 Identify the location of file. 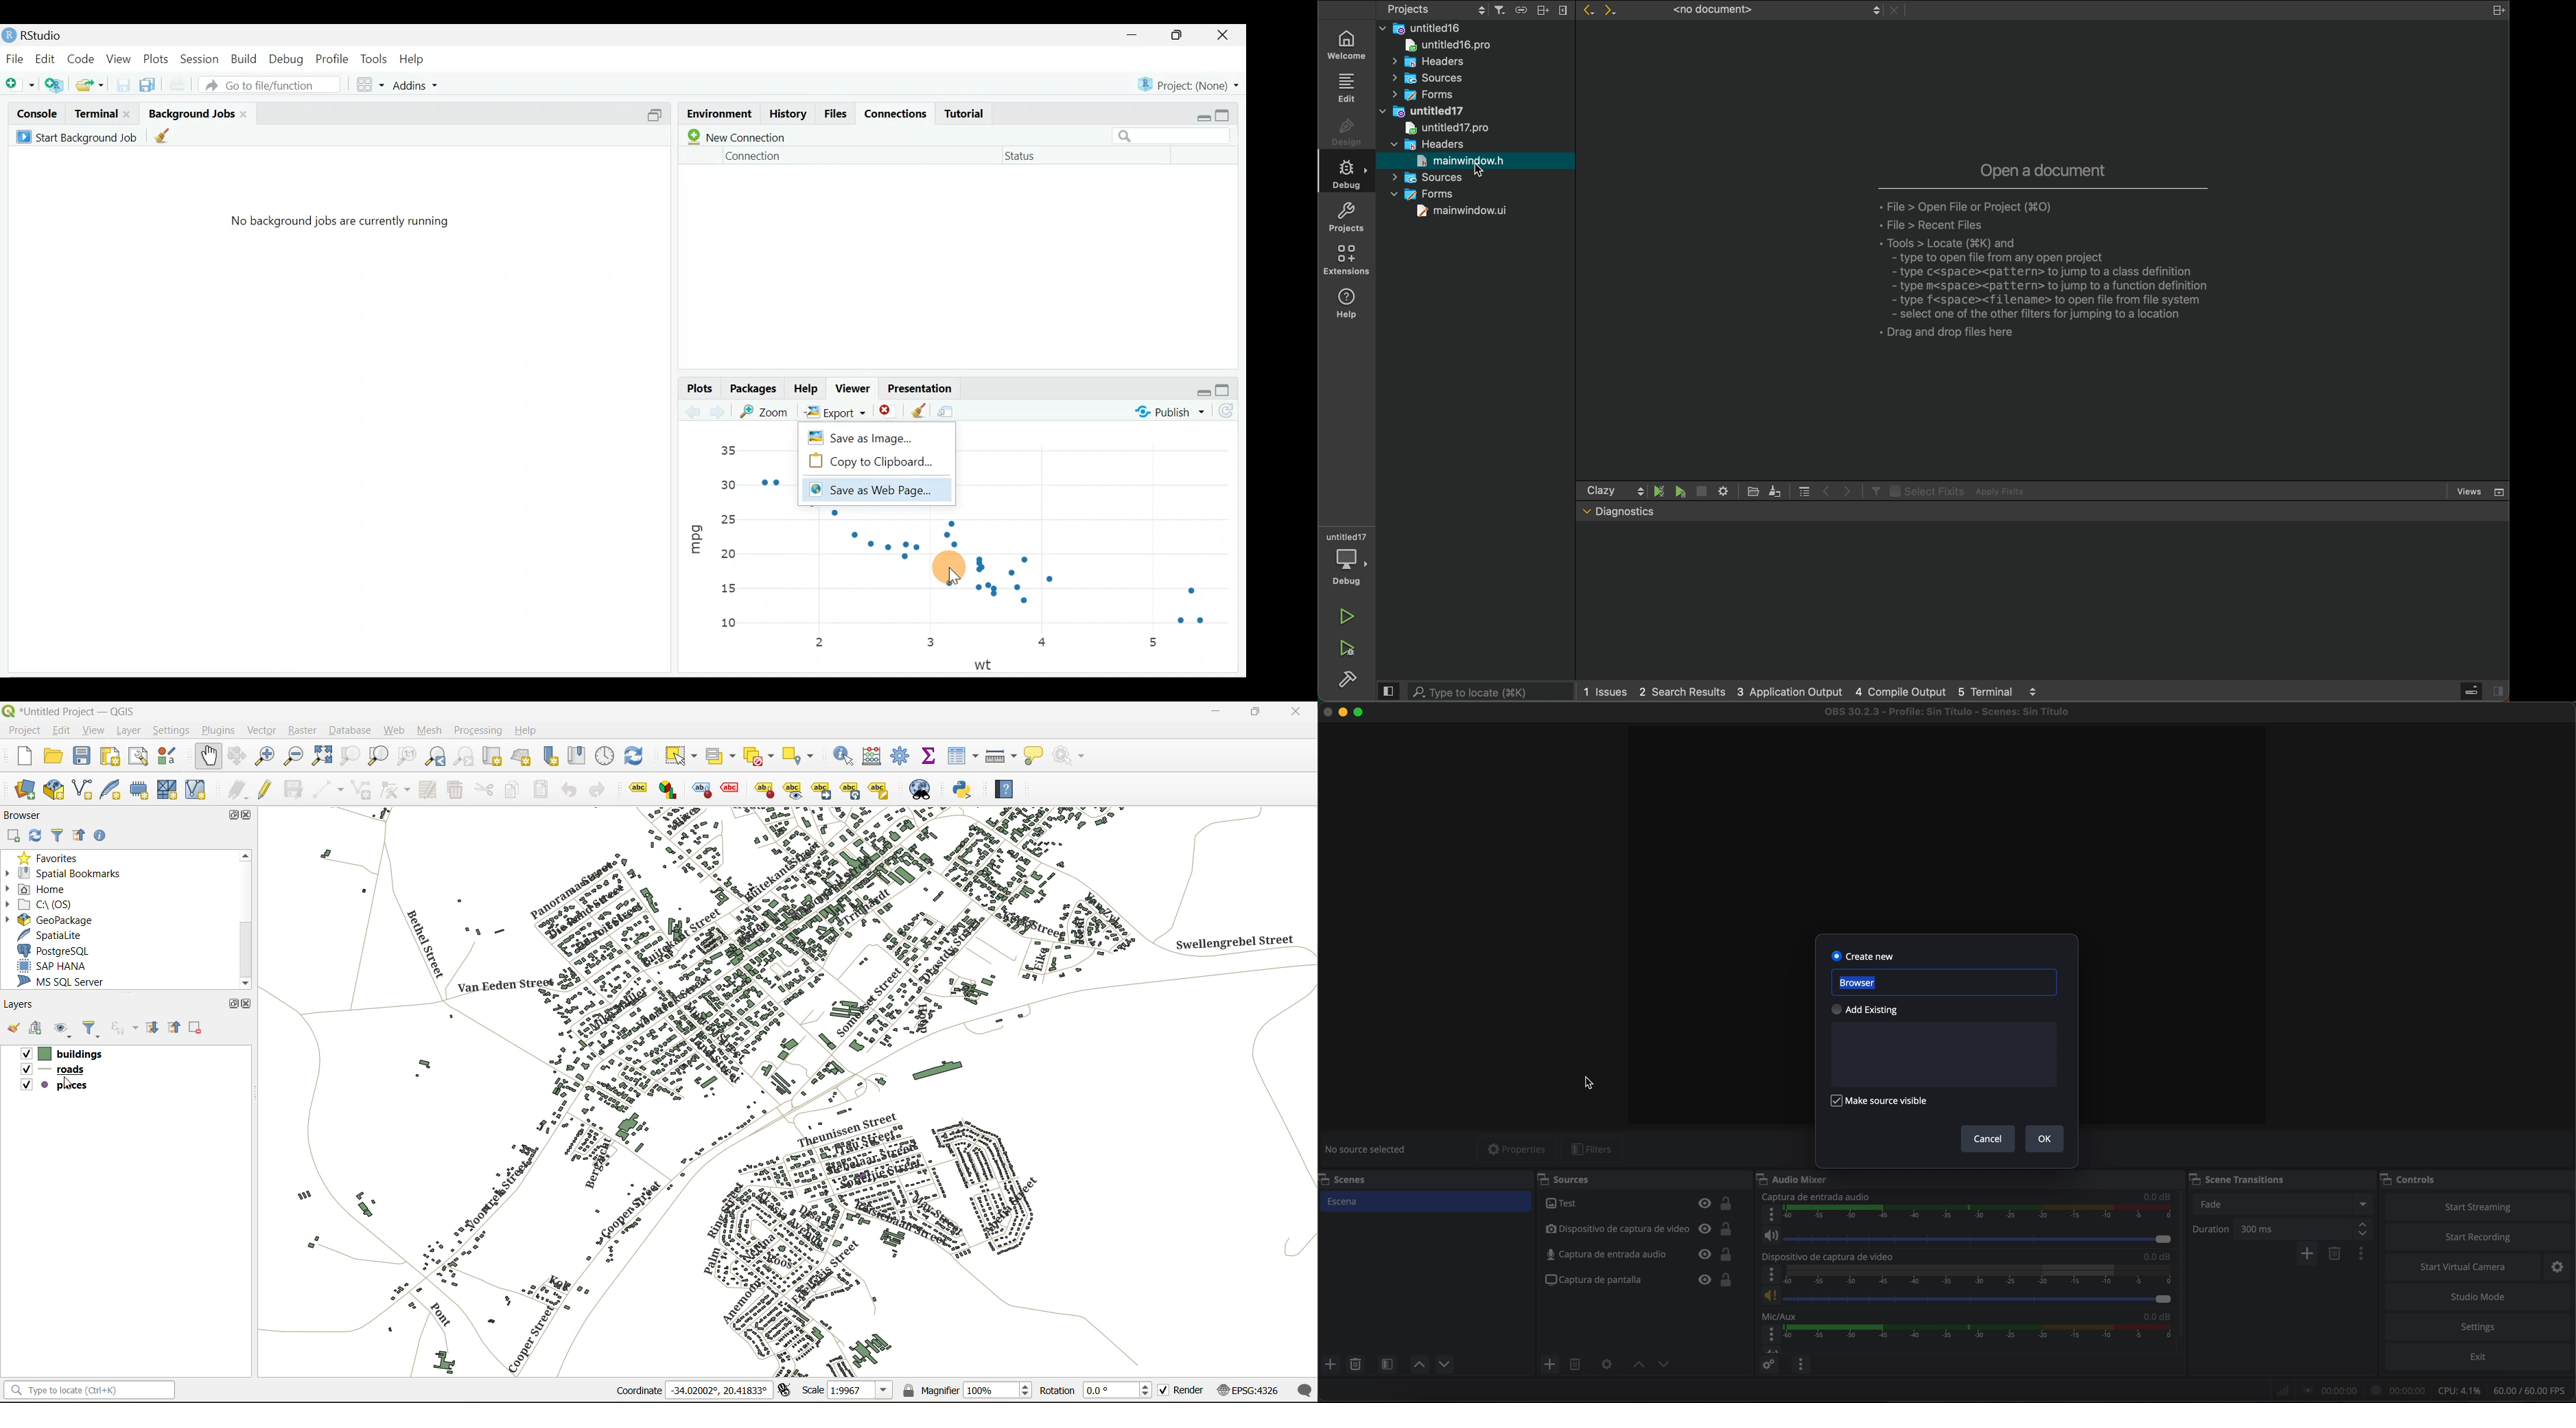
(1755, 491).